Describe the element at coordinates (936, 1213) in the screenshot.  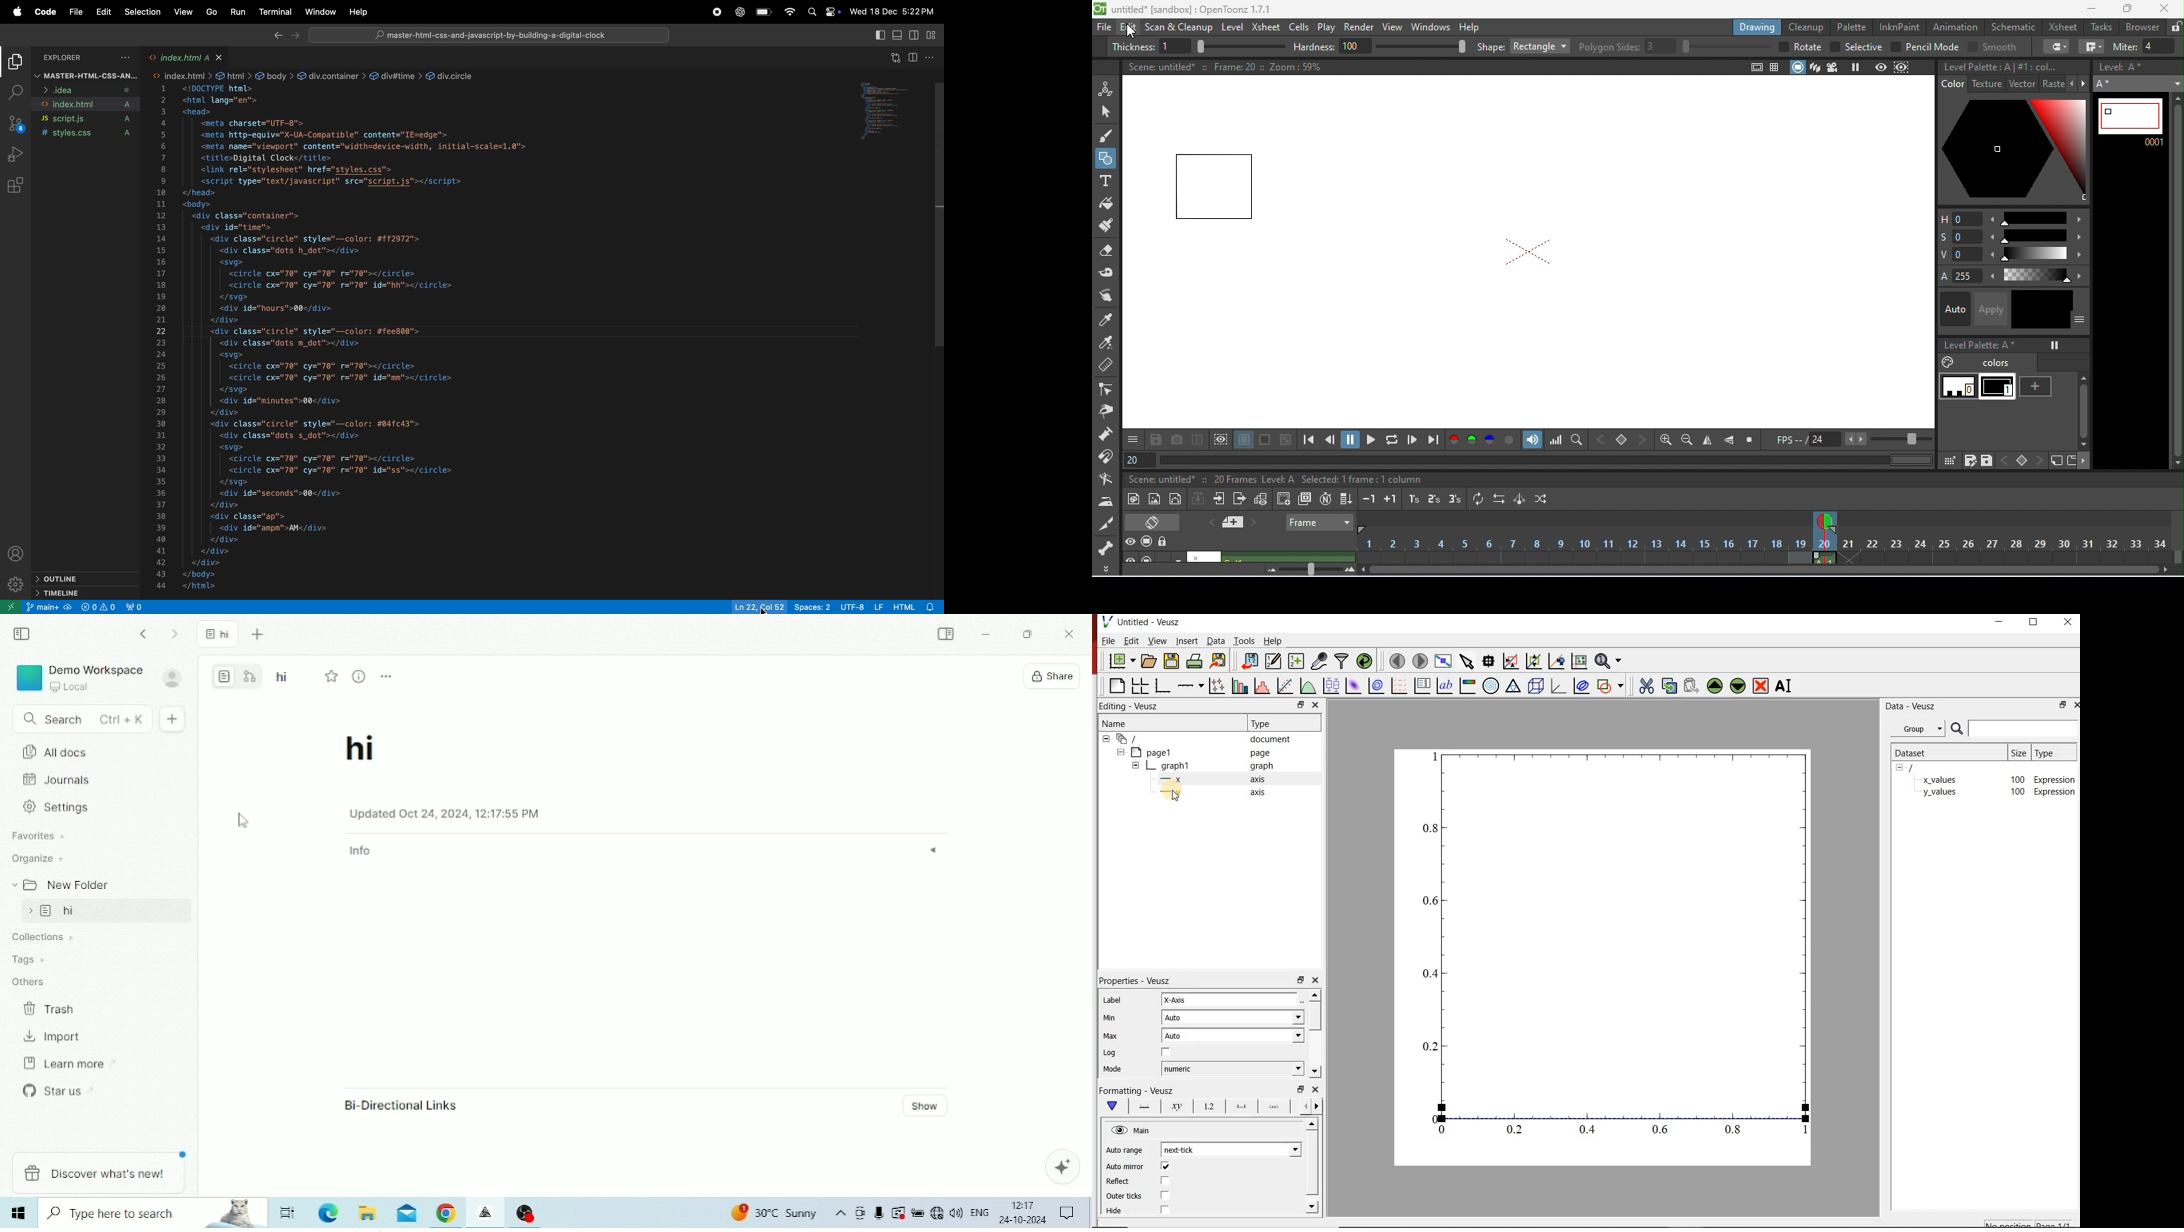
I see `Internet` at that location.